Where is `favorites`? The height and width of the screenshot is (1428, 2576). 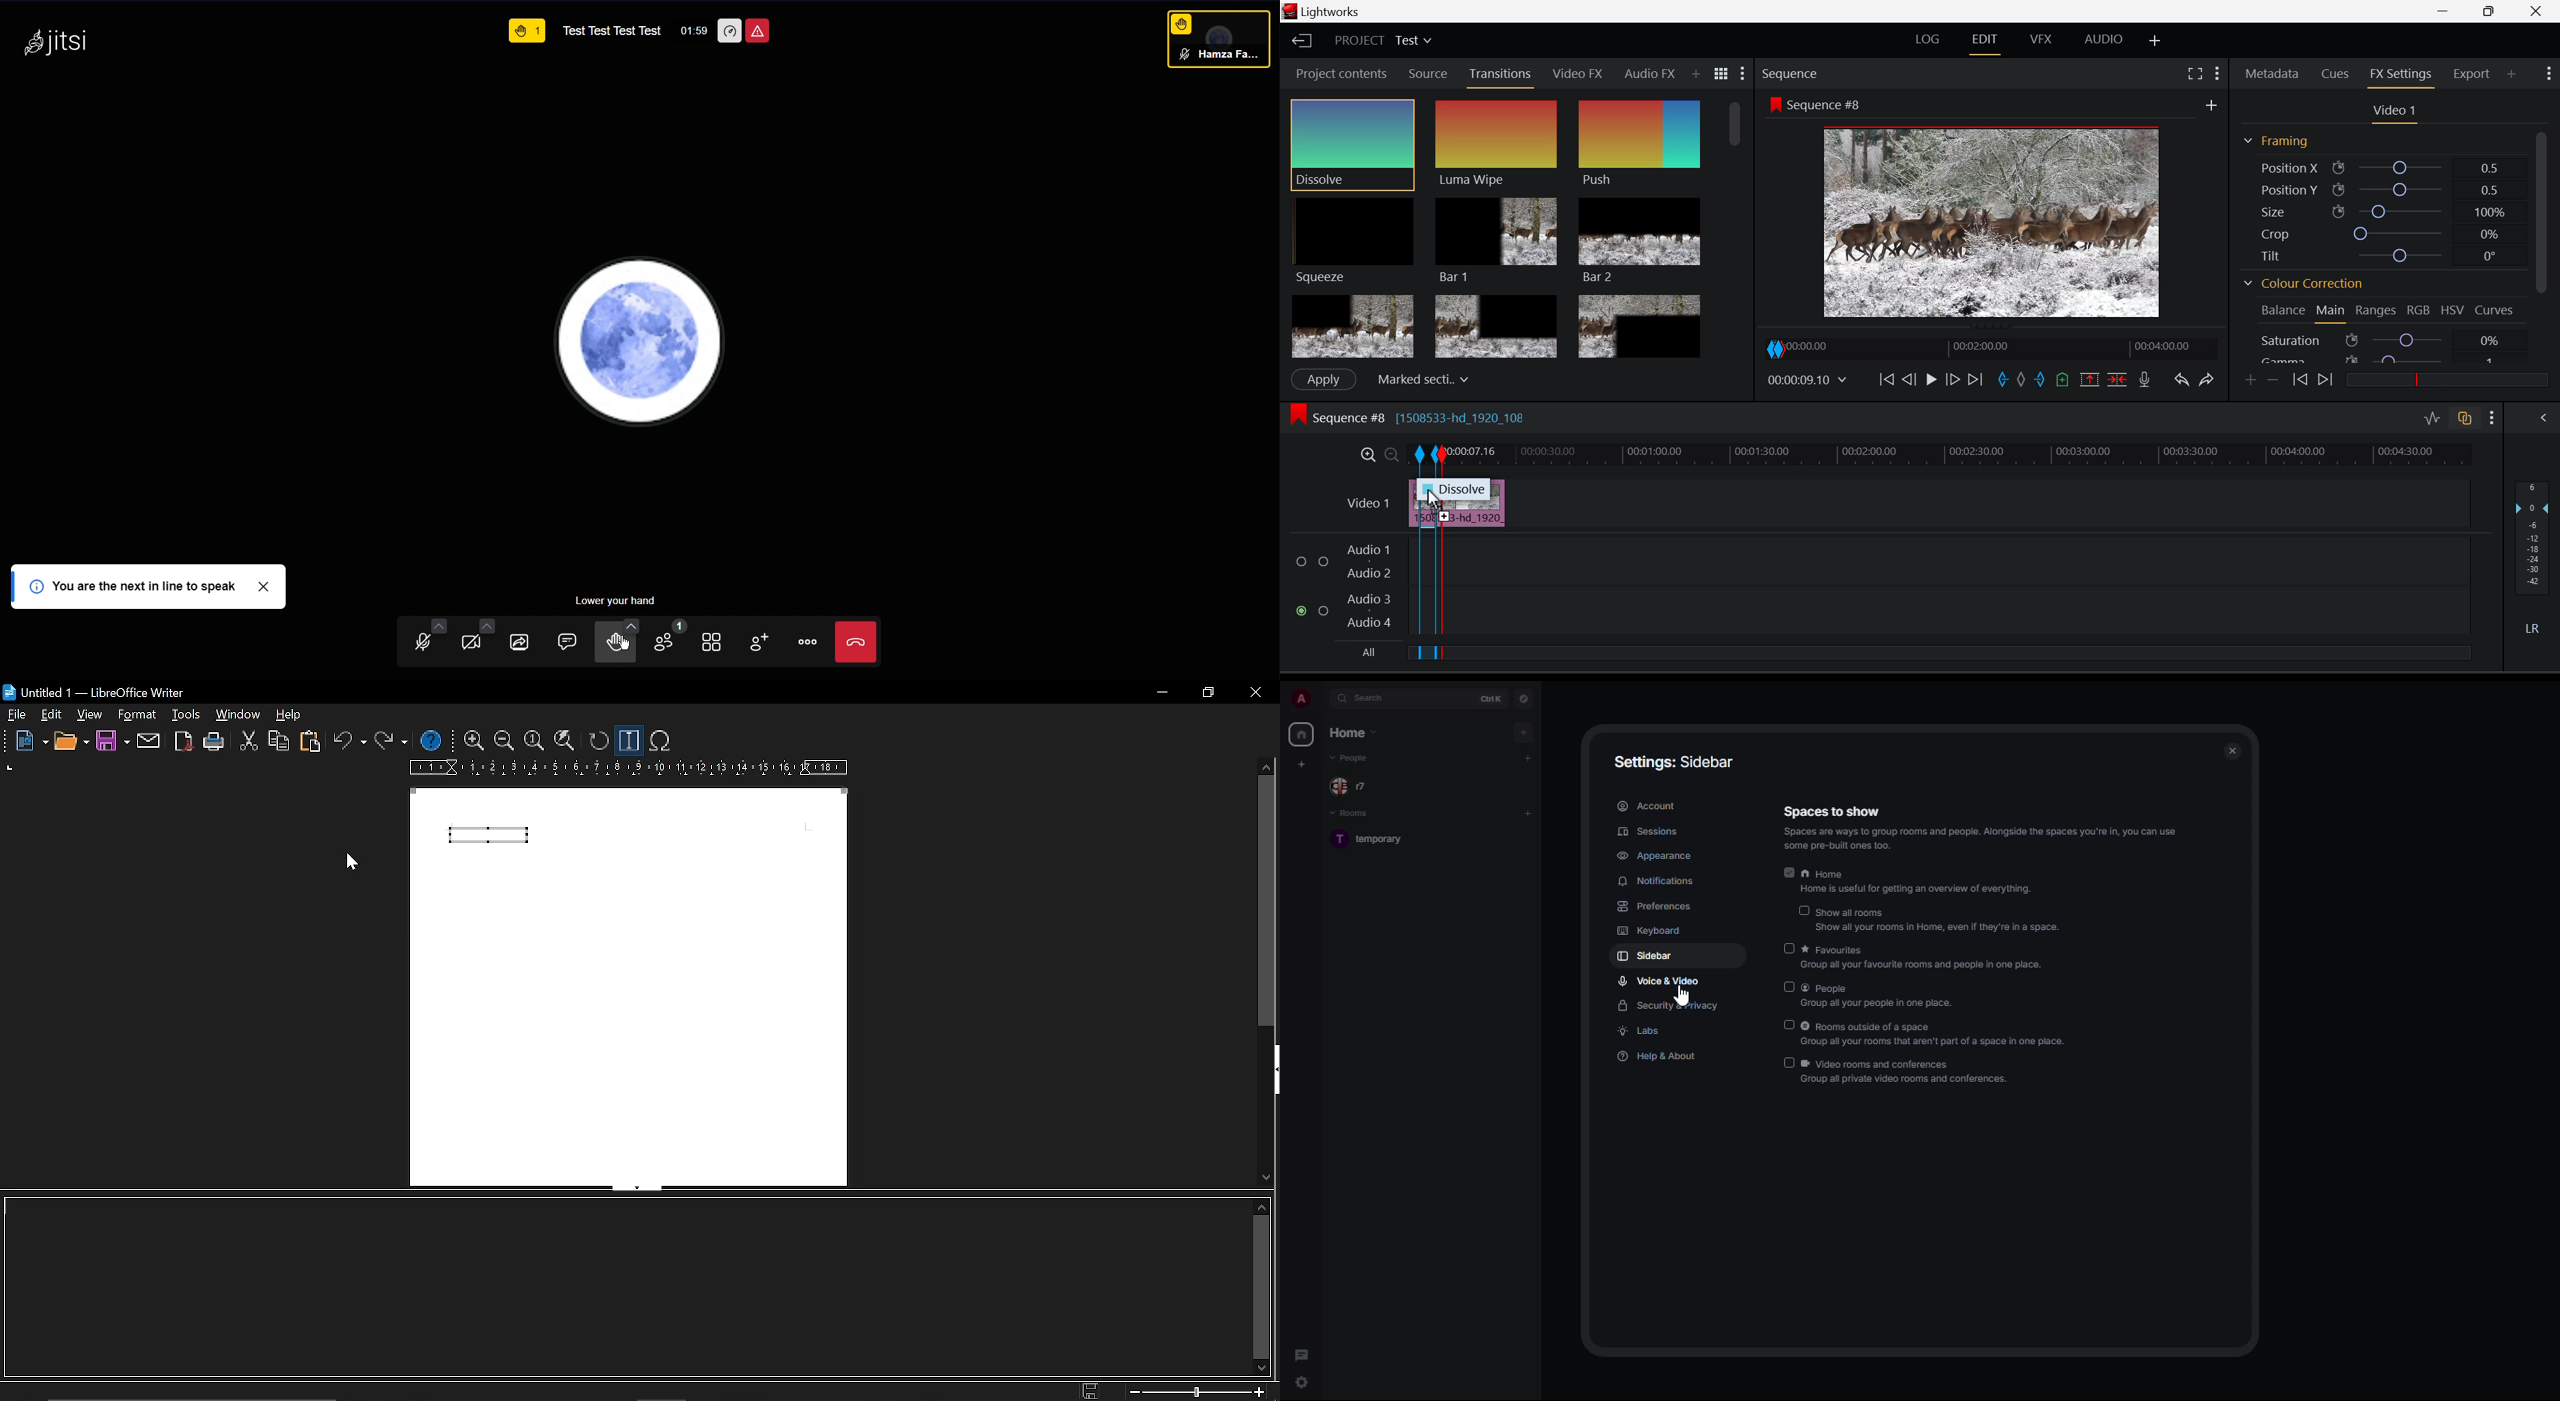 favorites is located at coordinates (1927, 958).